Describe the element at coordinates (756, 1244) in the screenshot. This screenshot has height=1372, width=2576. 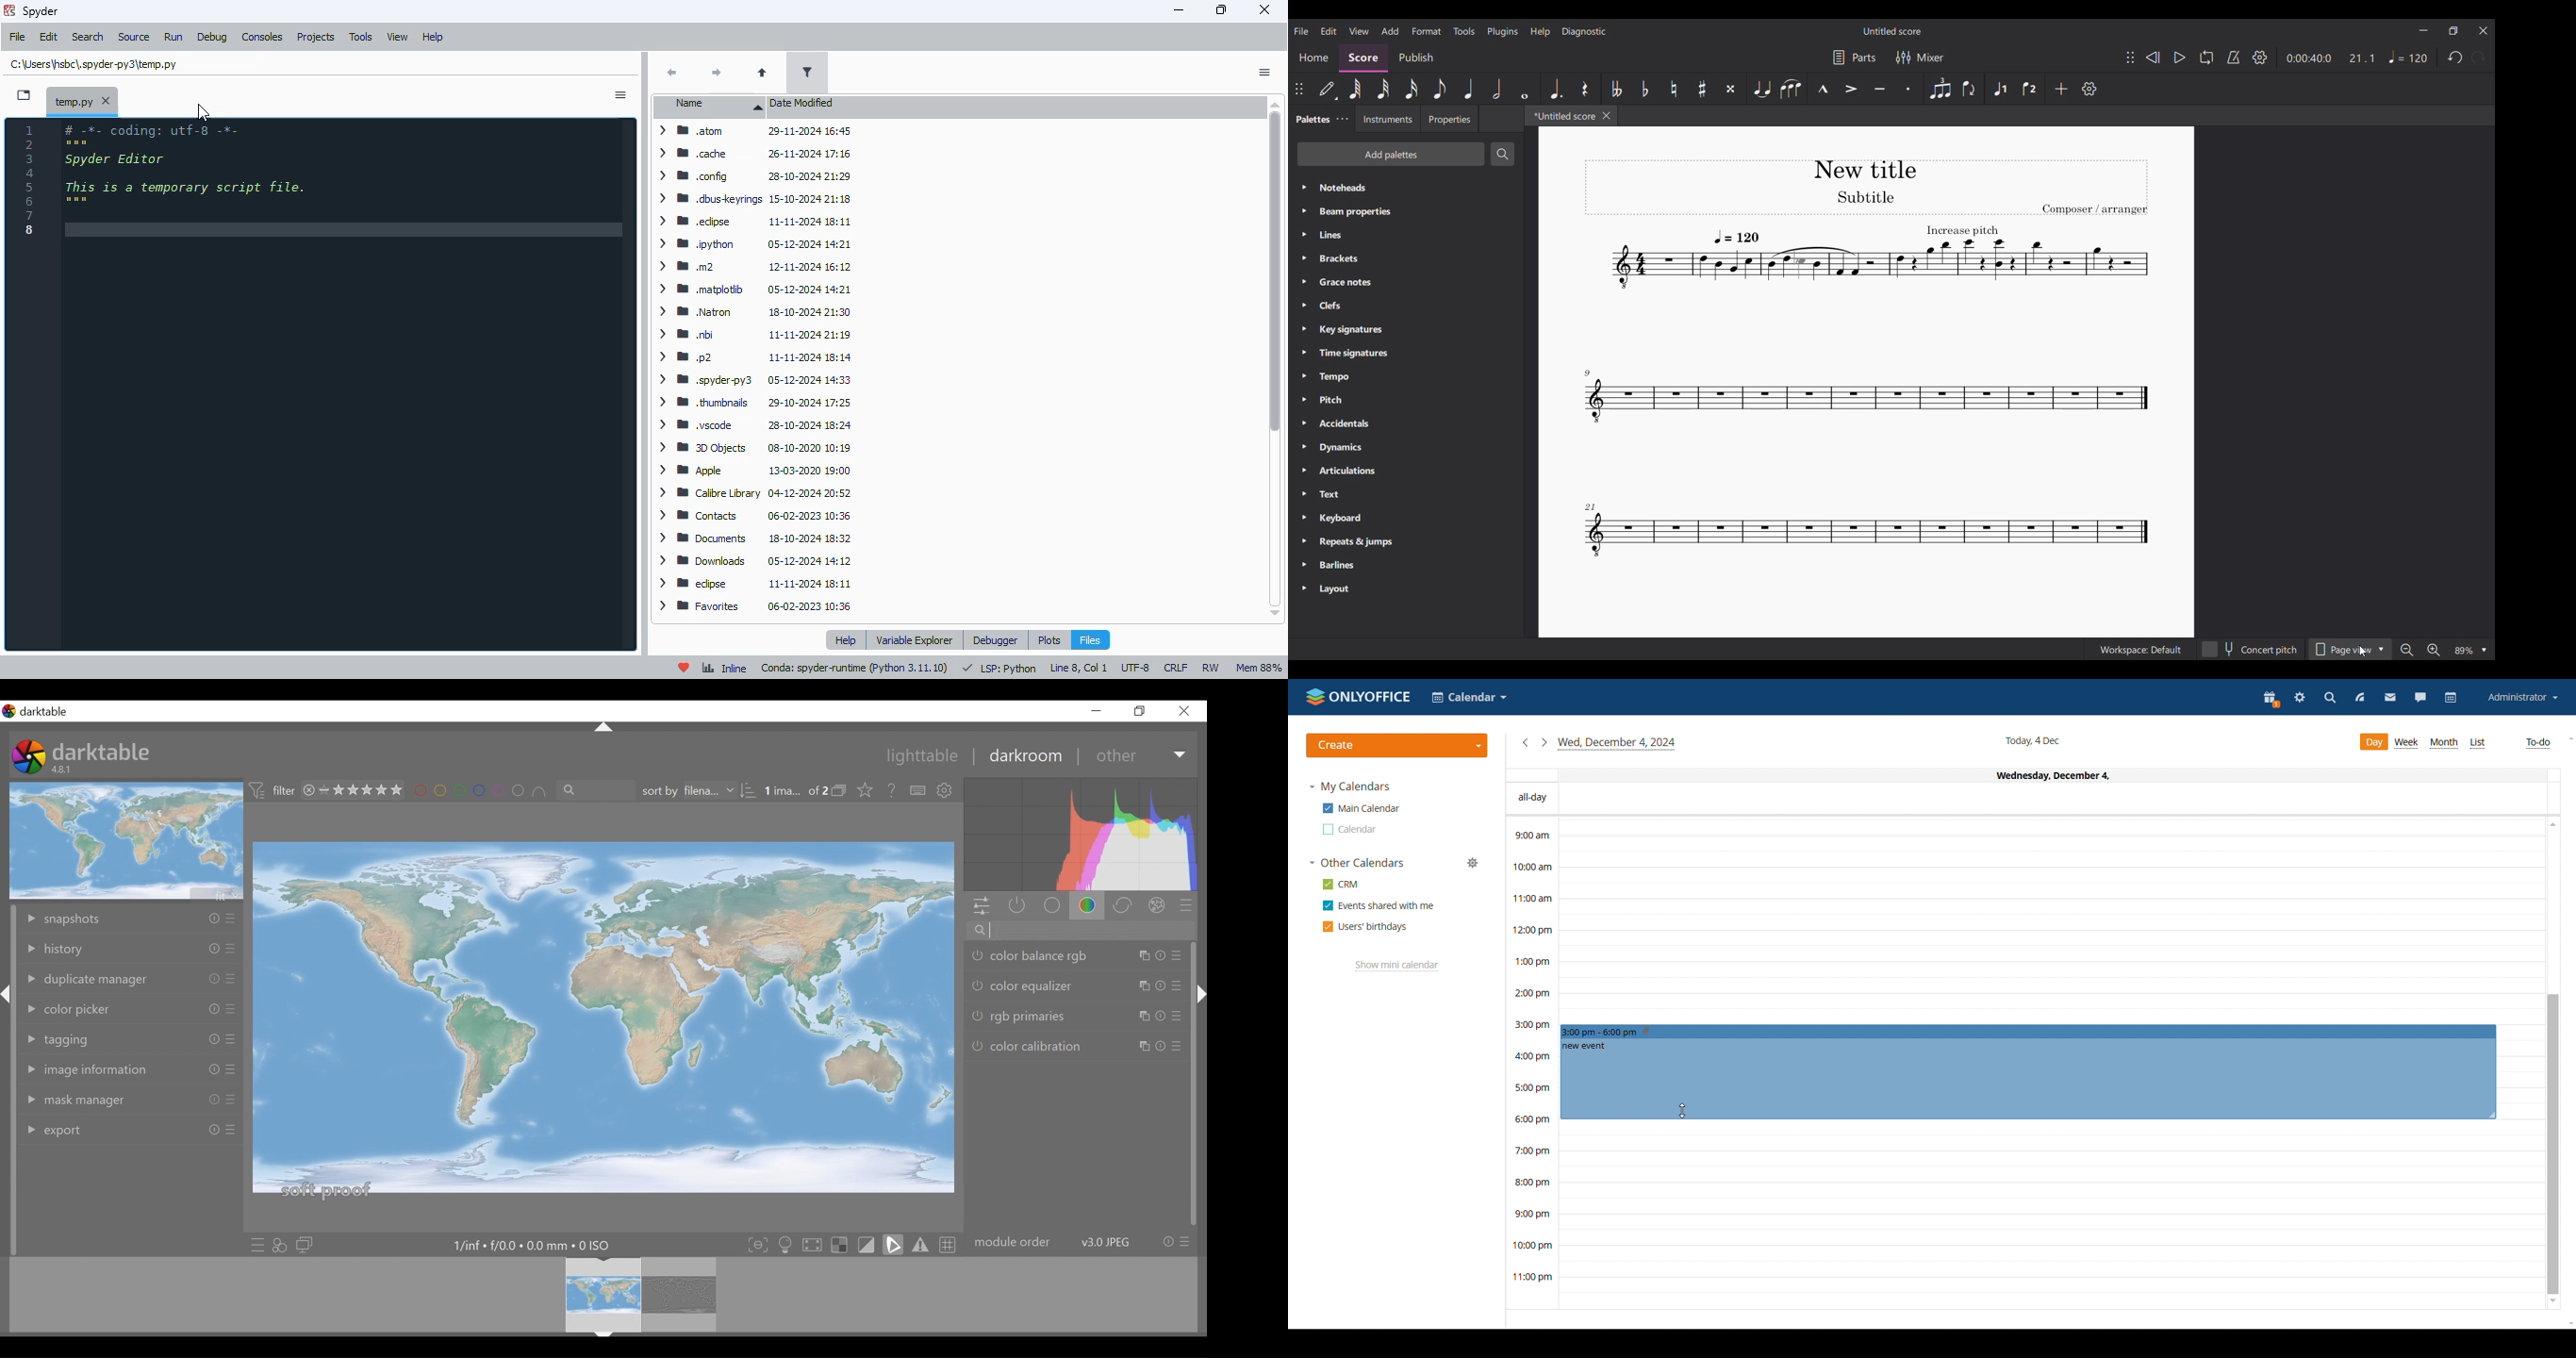
I see `toggle focus-peaking mode` at that location.